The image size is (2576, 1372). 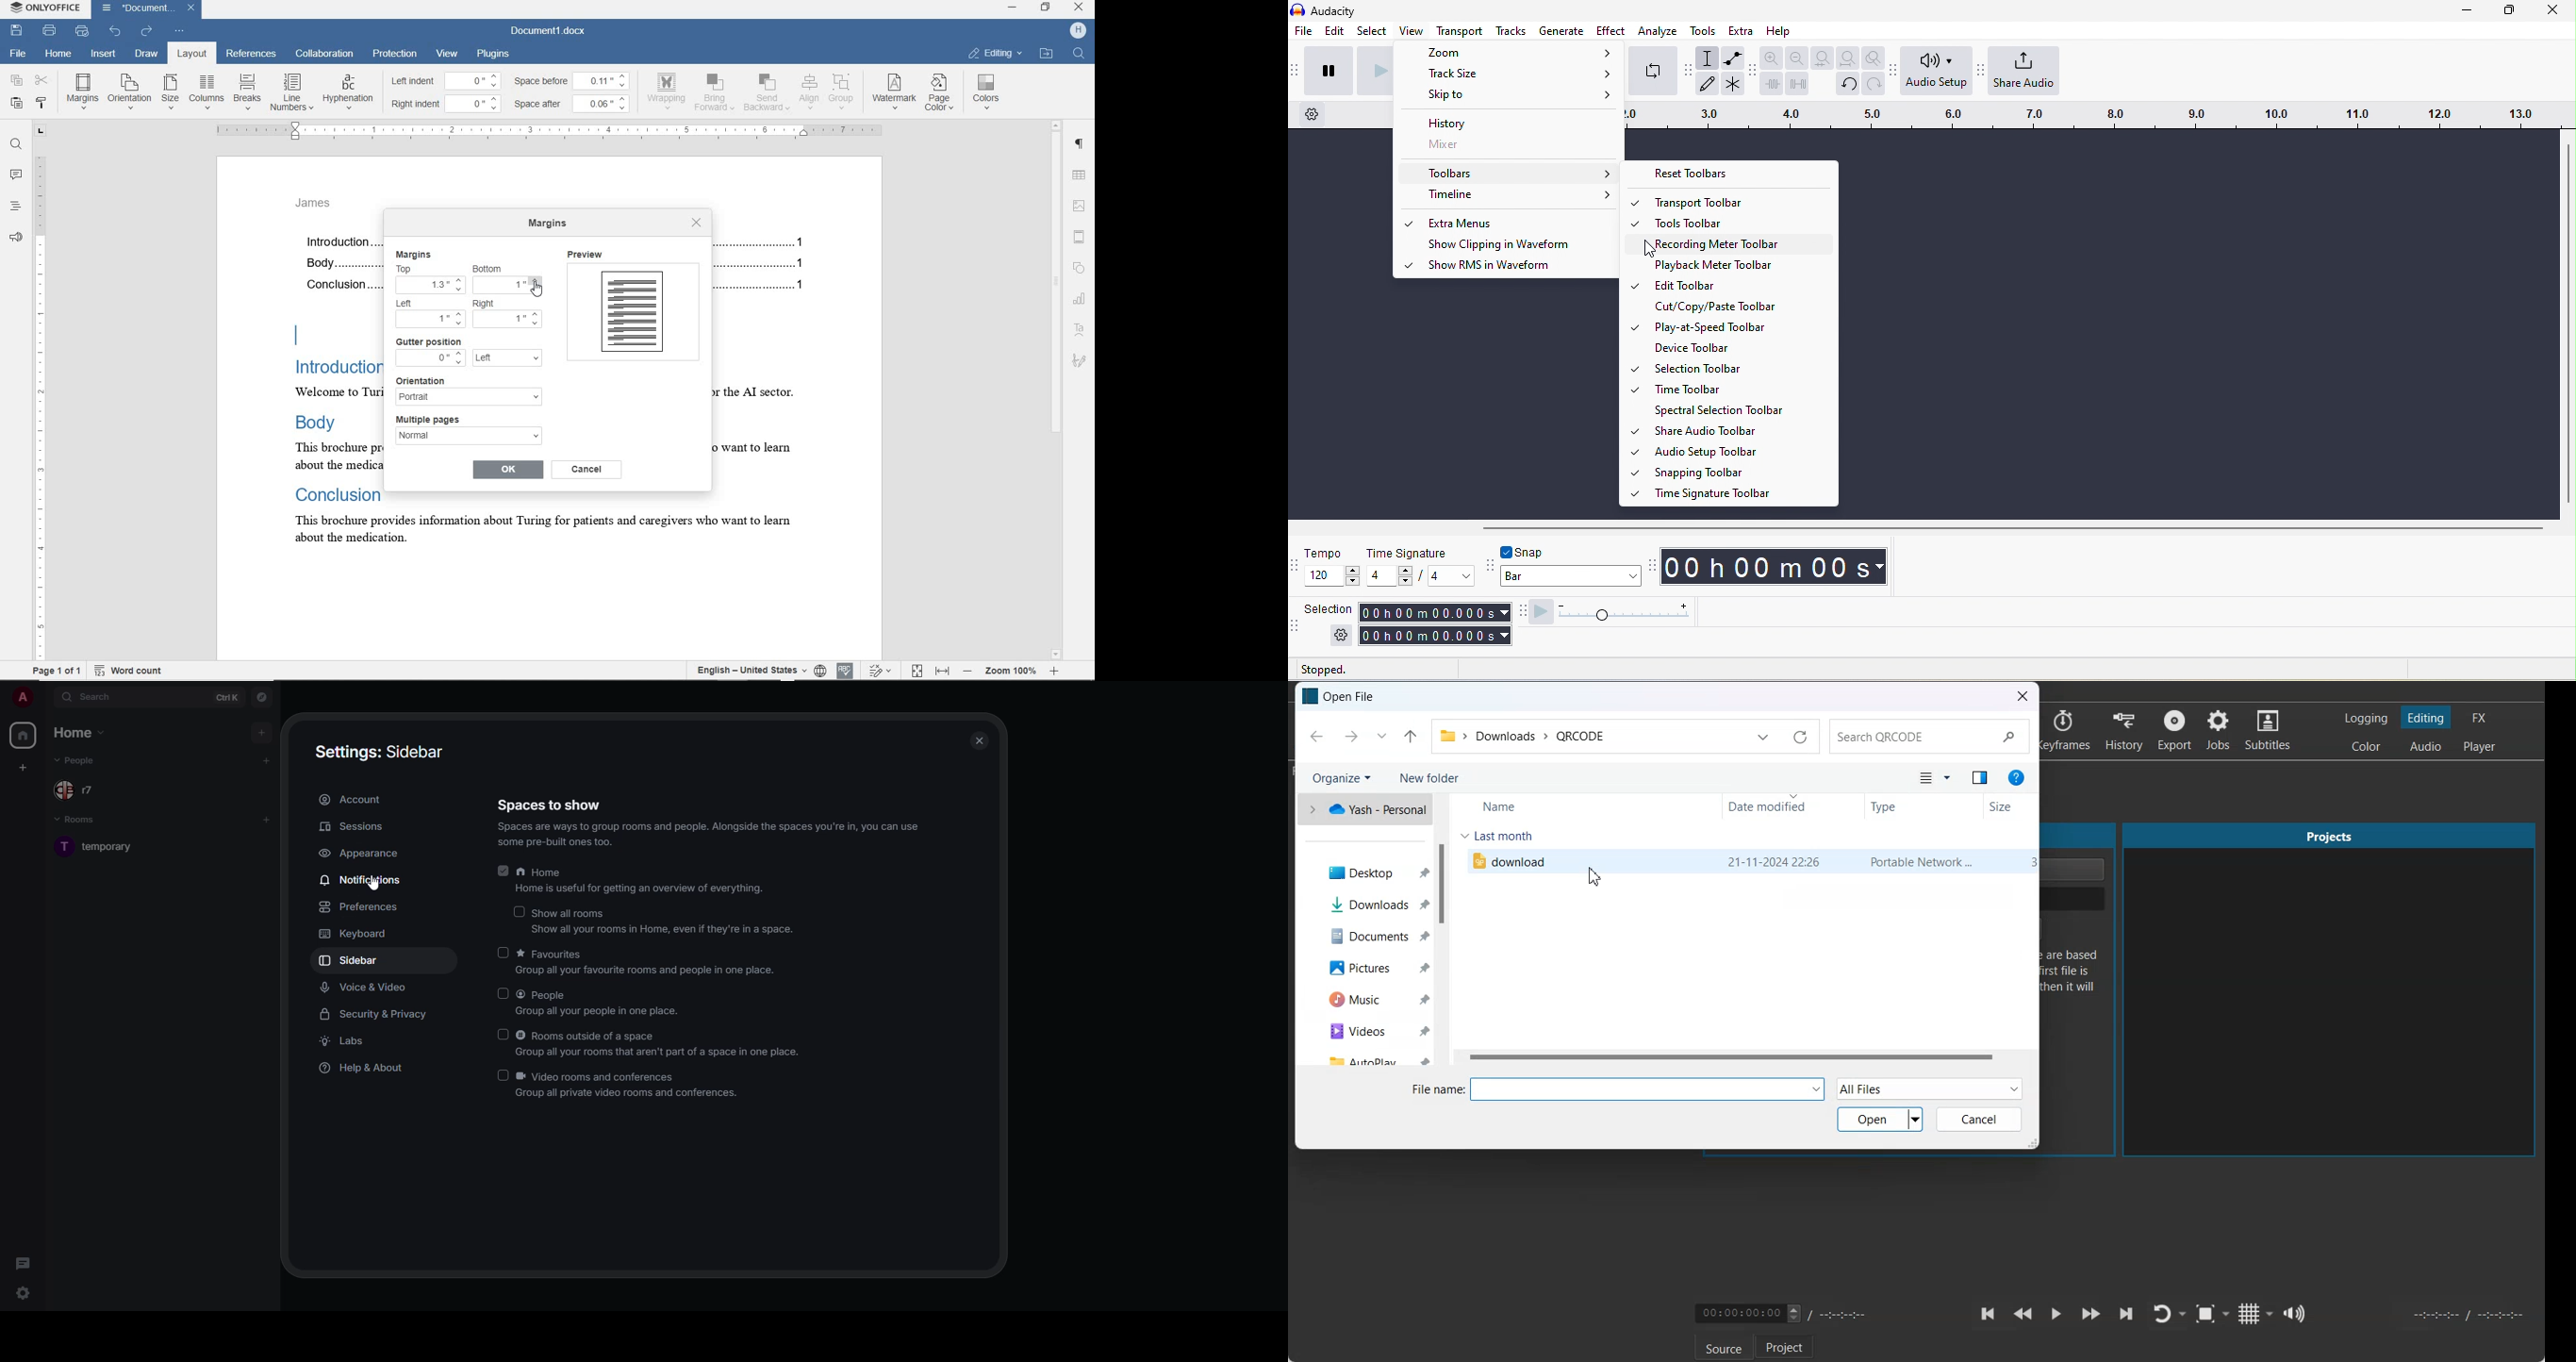 What do you see at coordinates (1506, 859) in the screenshot?
I see `File` at bounding box center [1506, 859].